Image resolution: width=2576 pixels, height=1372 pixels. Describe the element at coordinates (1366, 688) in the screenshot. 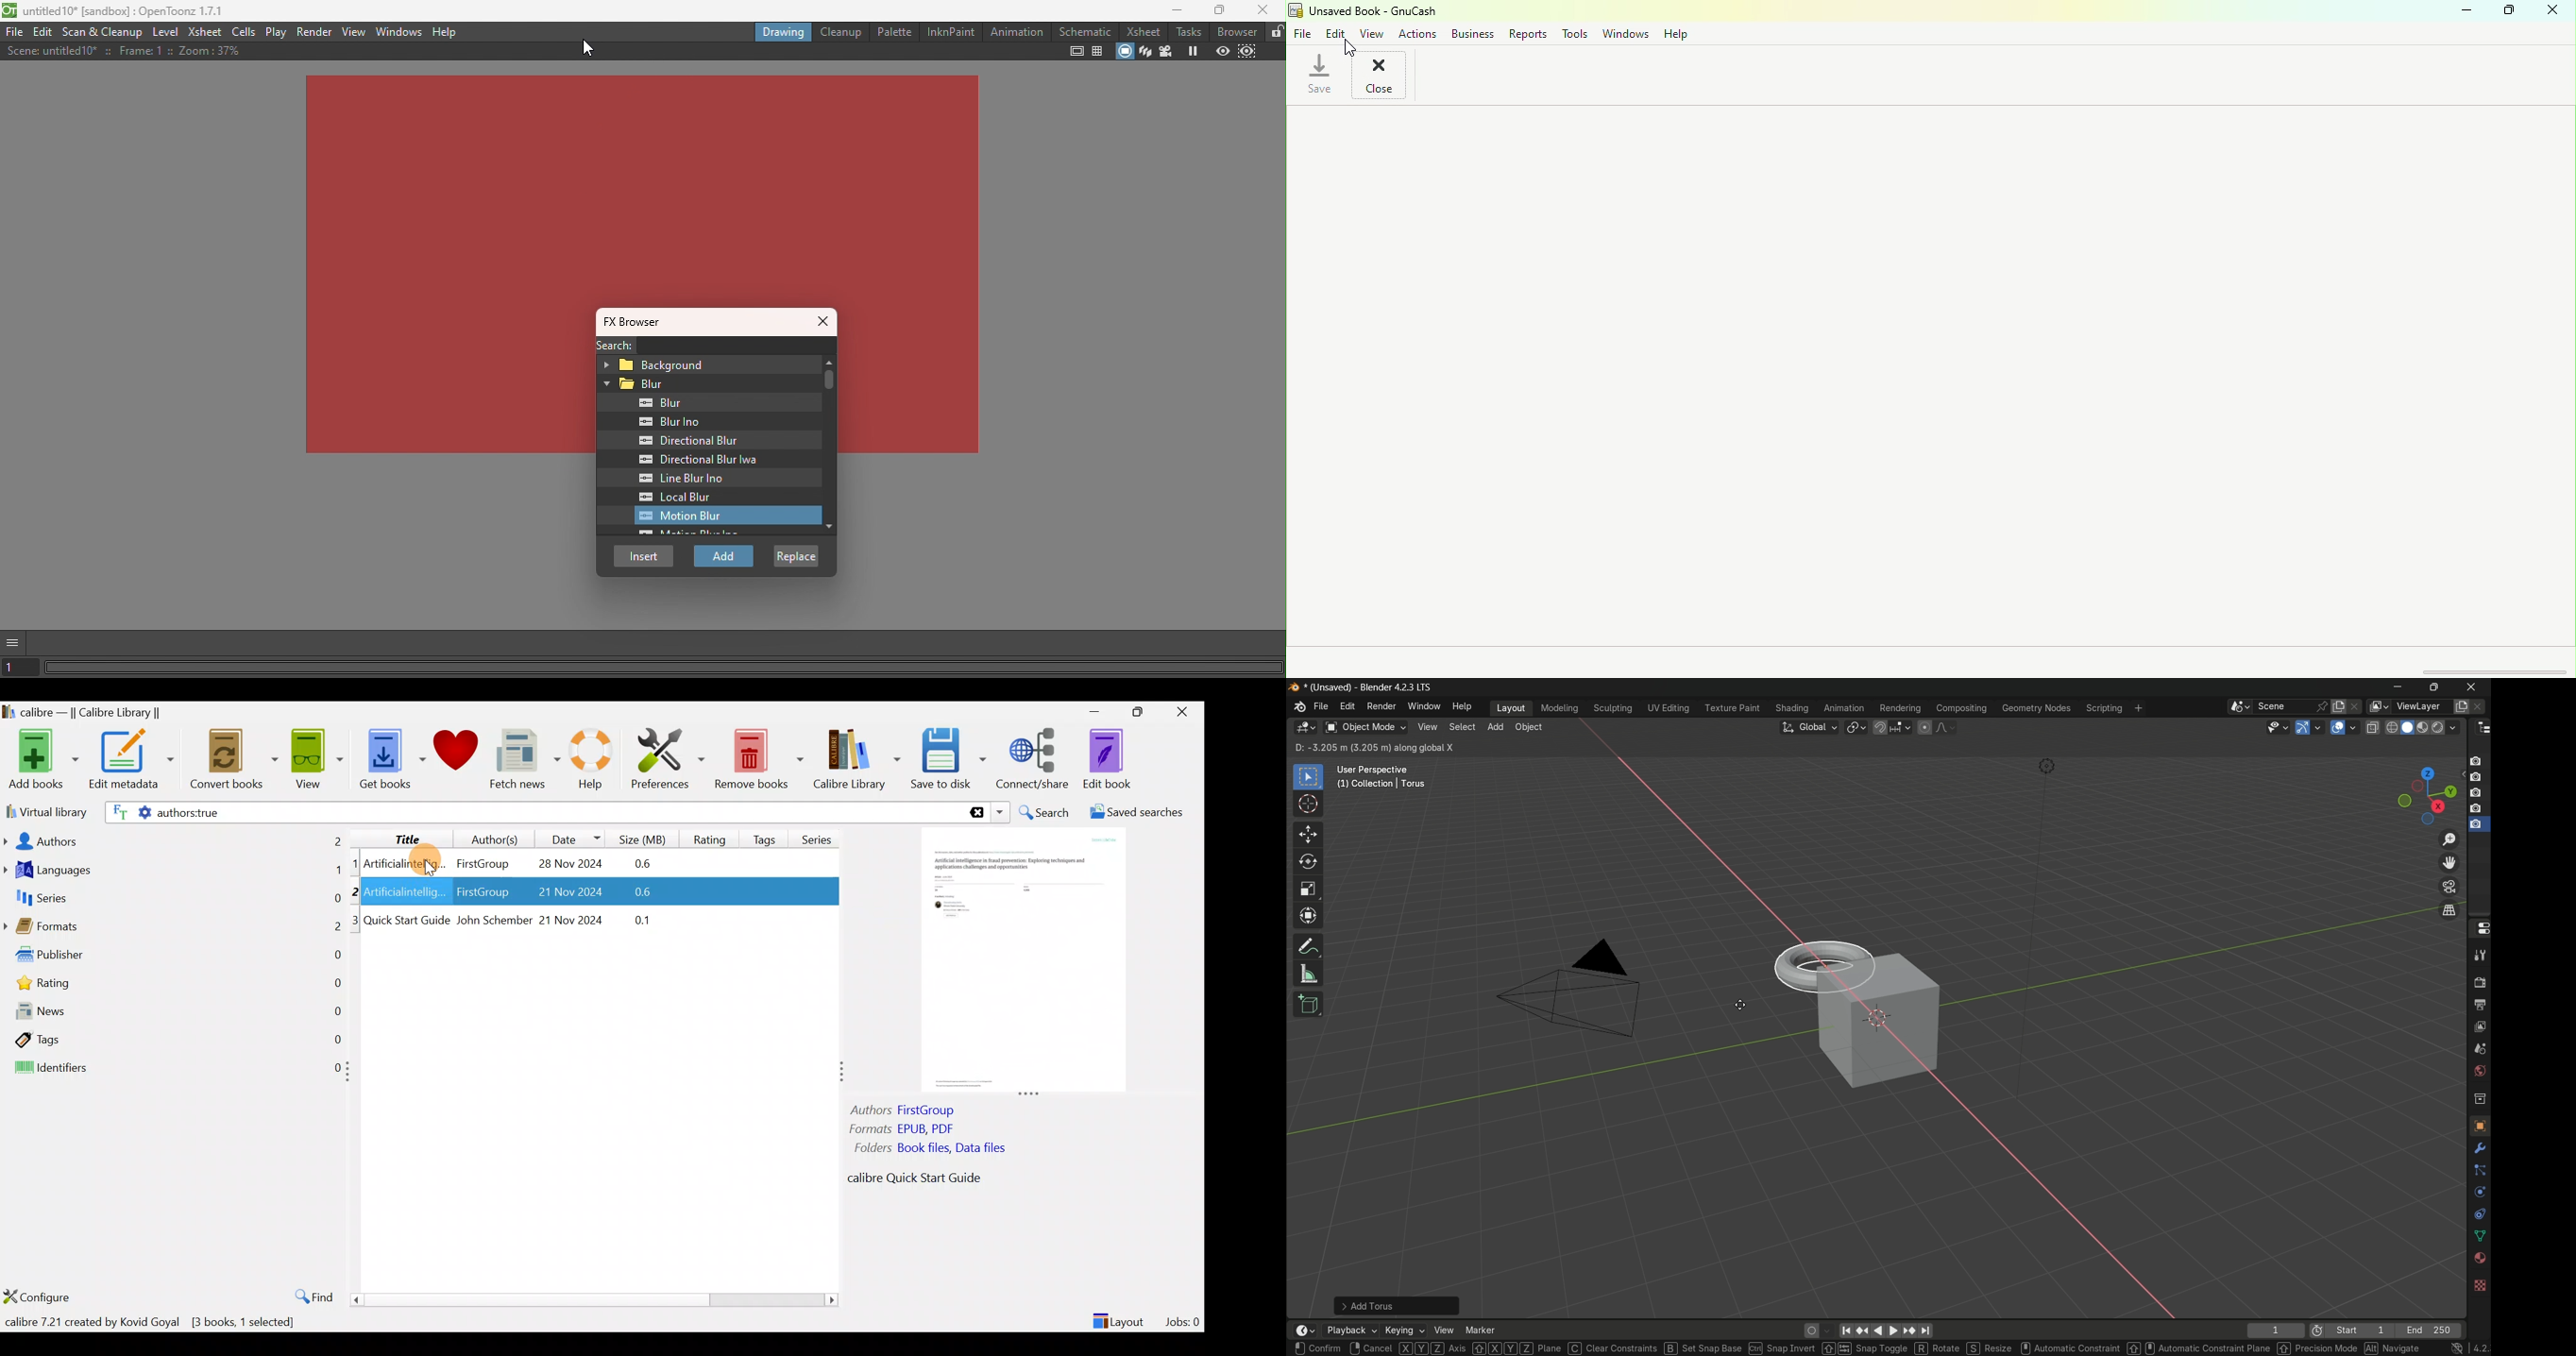

I see `(Unsaved) - Blender 4.2.3 LTS` at that location.